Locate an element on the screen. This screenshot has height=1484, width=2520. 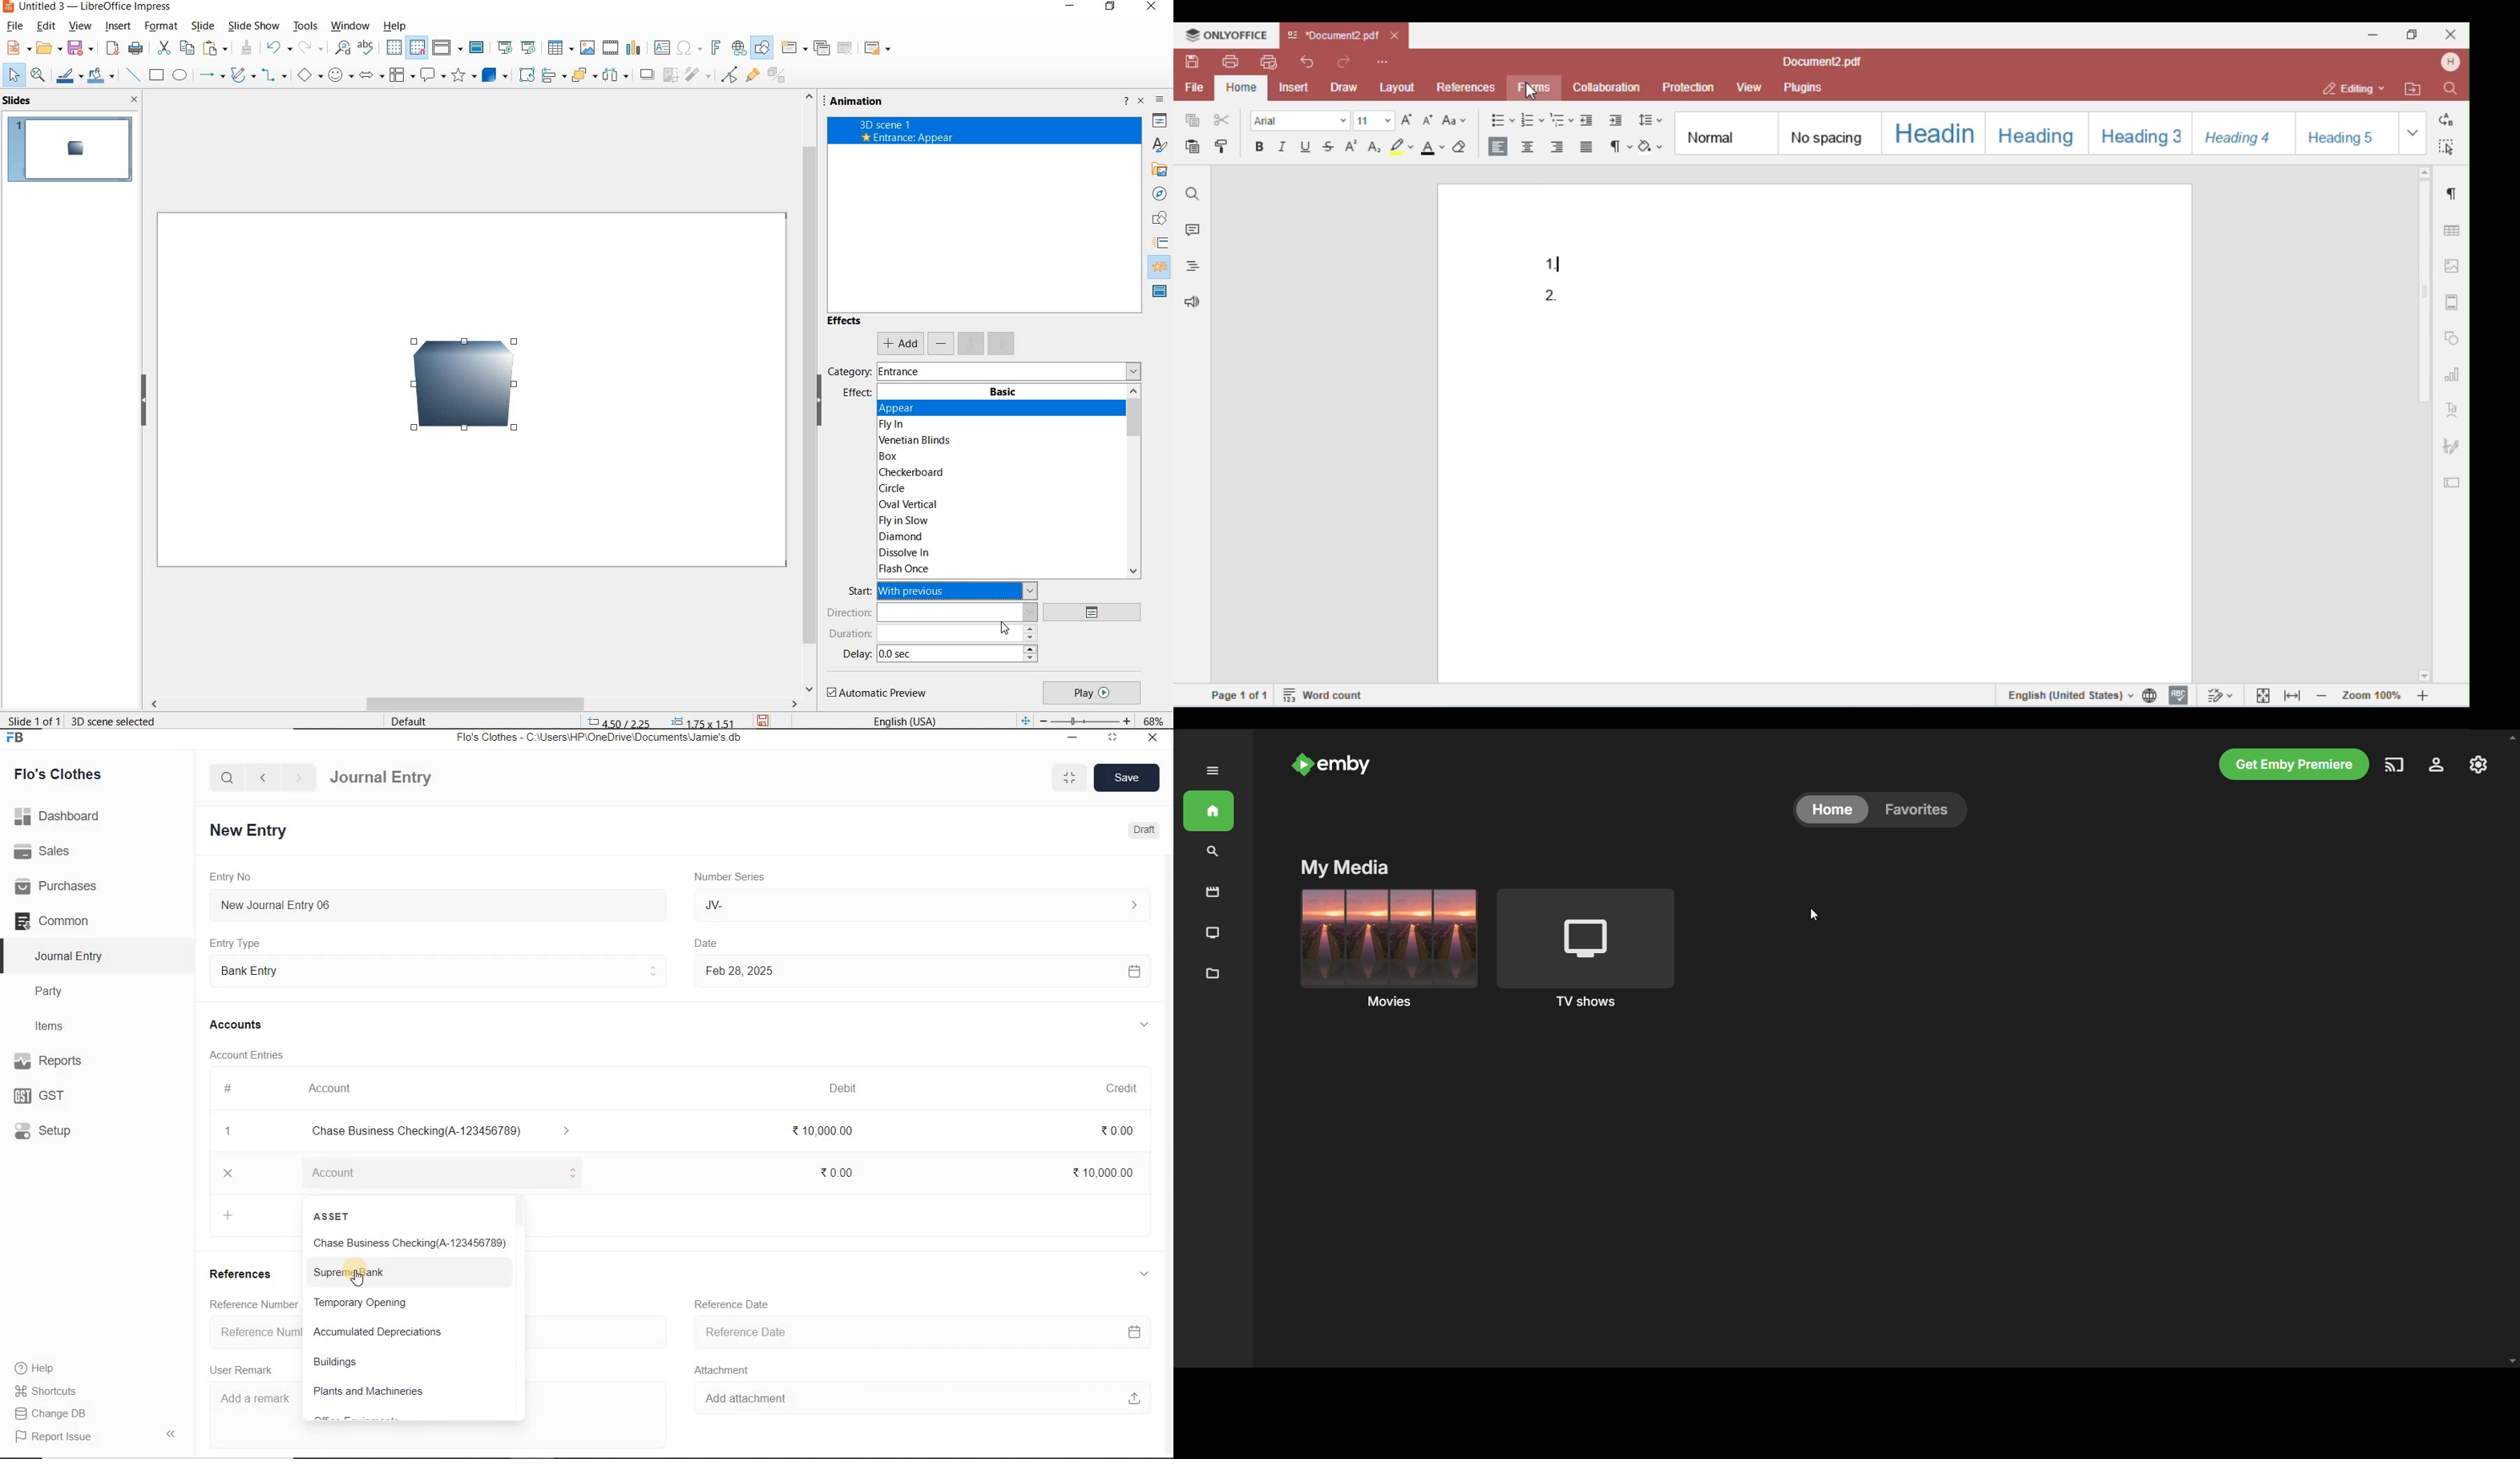
Purchases is located at coordinates (62, 885).